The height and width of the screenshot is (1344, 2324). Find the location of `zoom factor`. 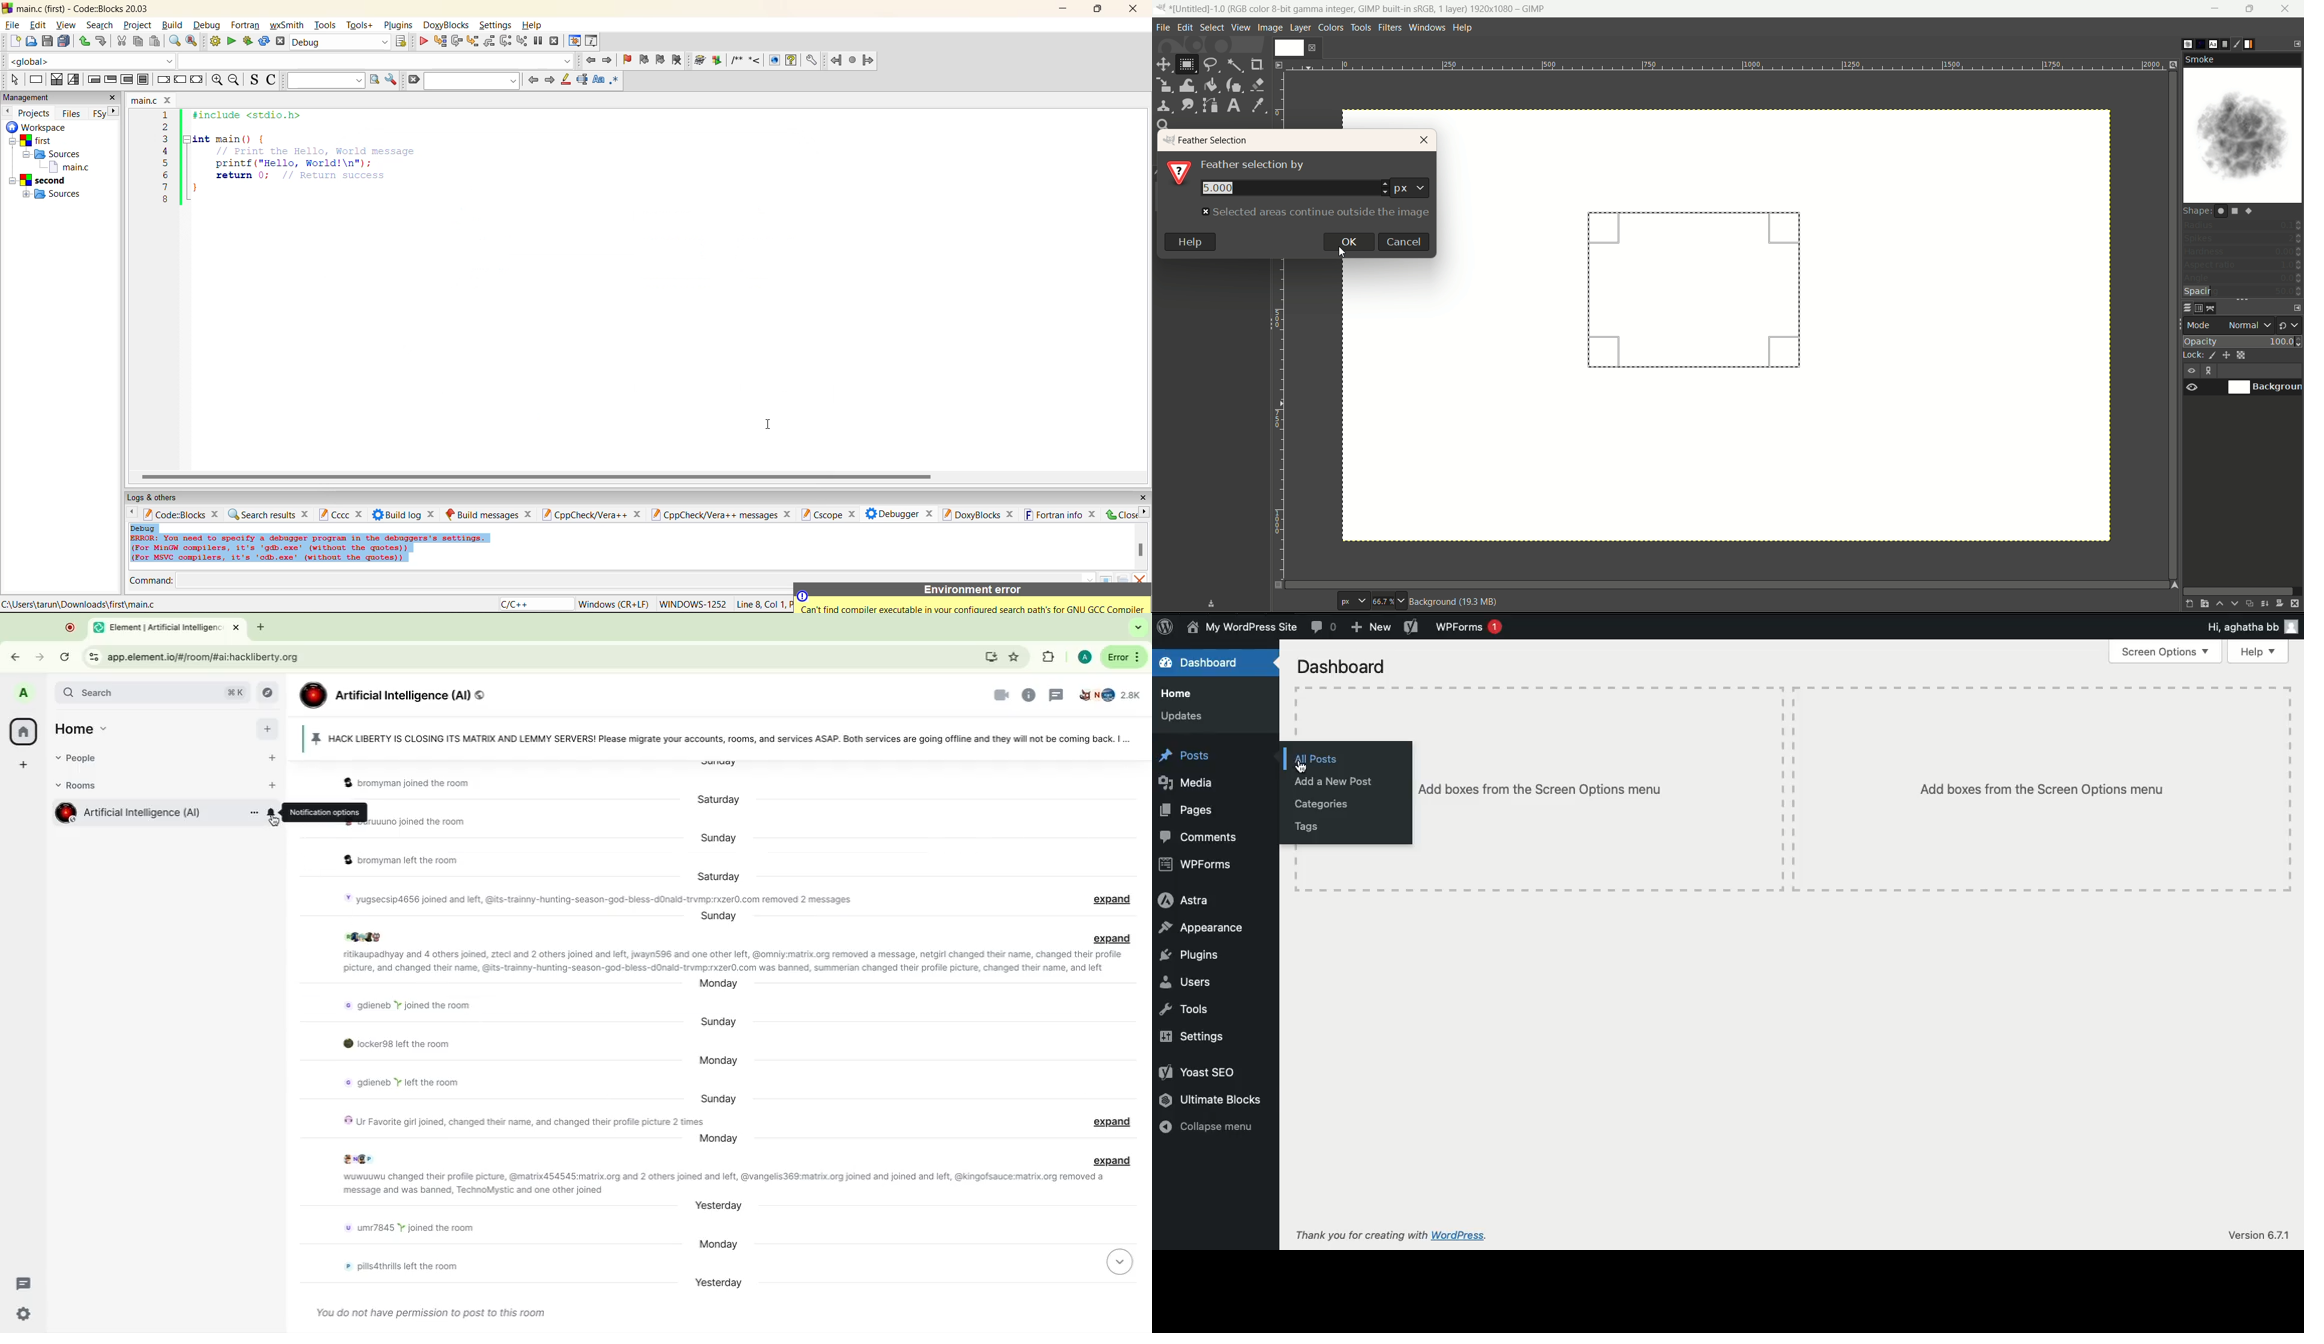

zoom factor is located at coordinates (1388, 601).